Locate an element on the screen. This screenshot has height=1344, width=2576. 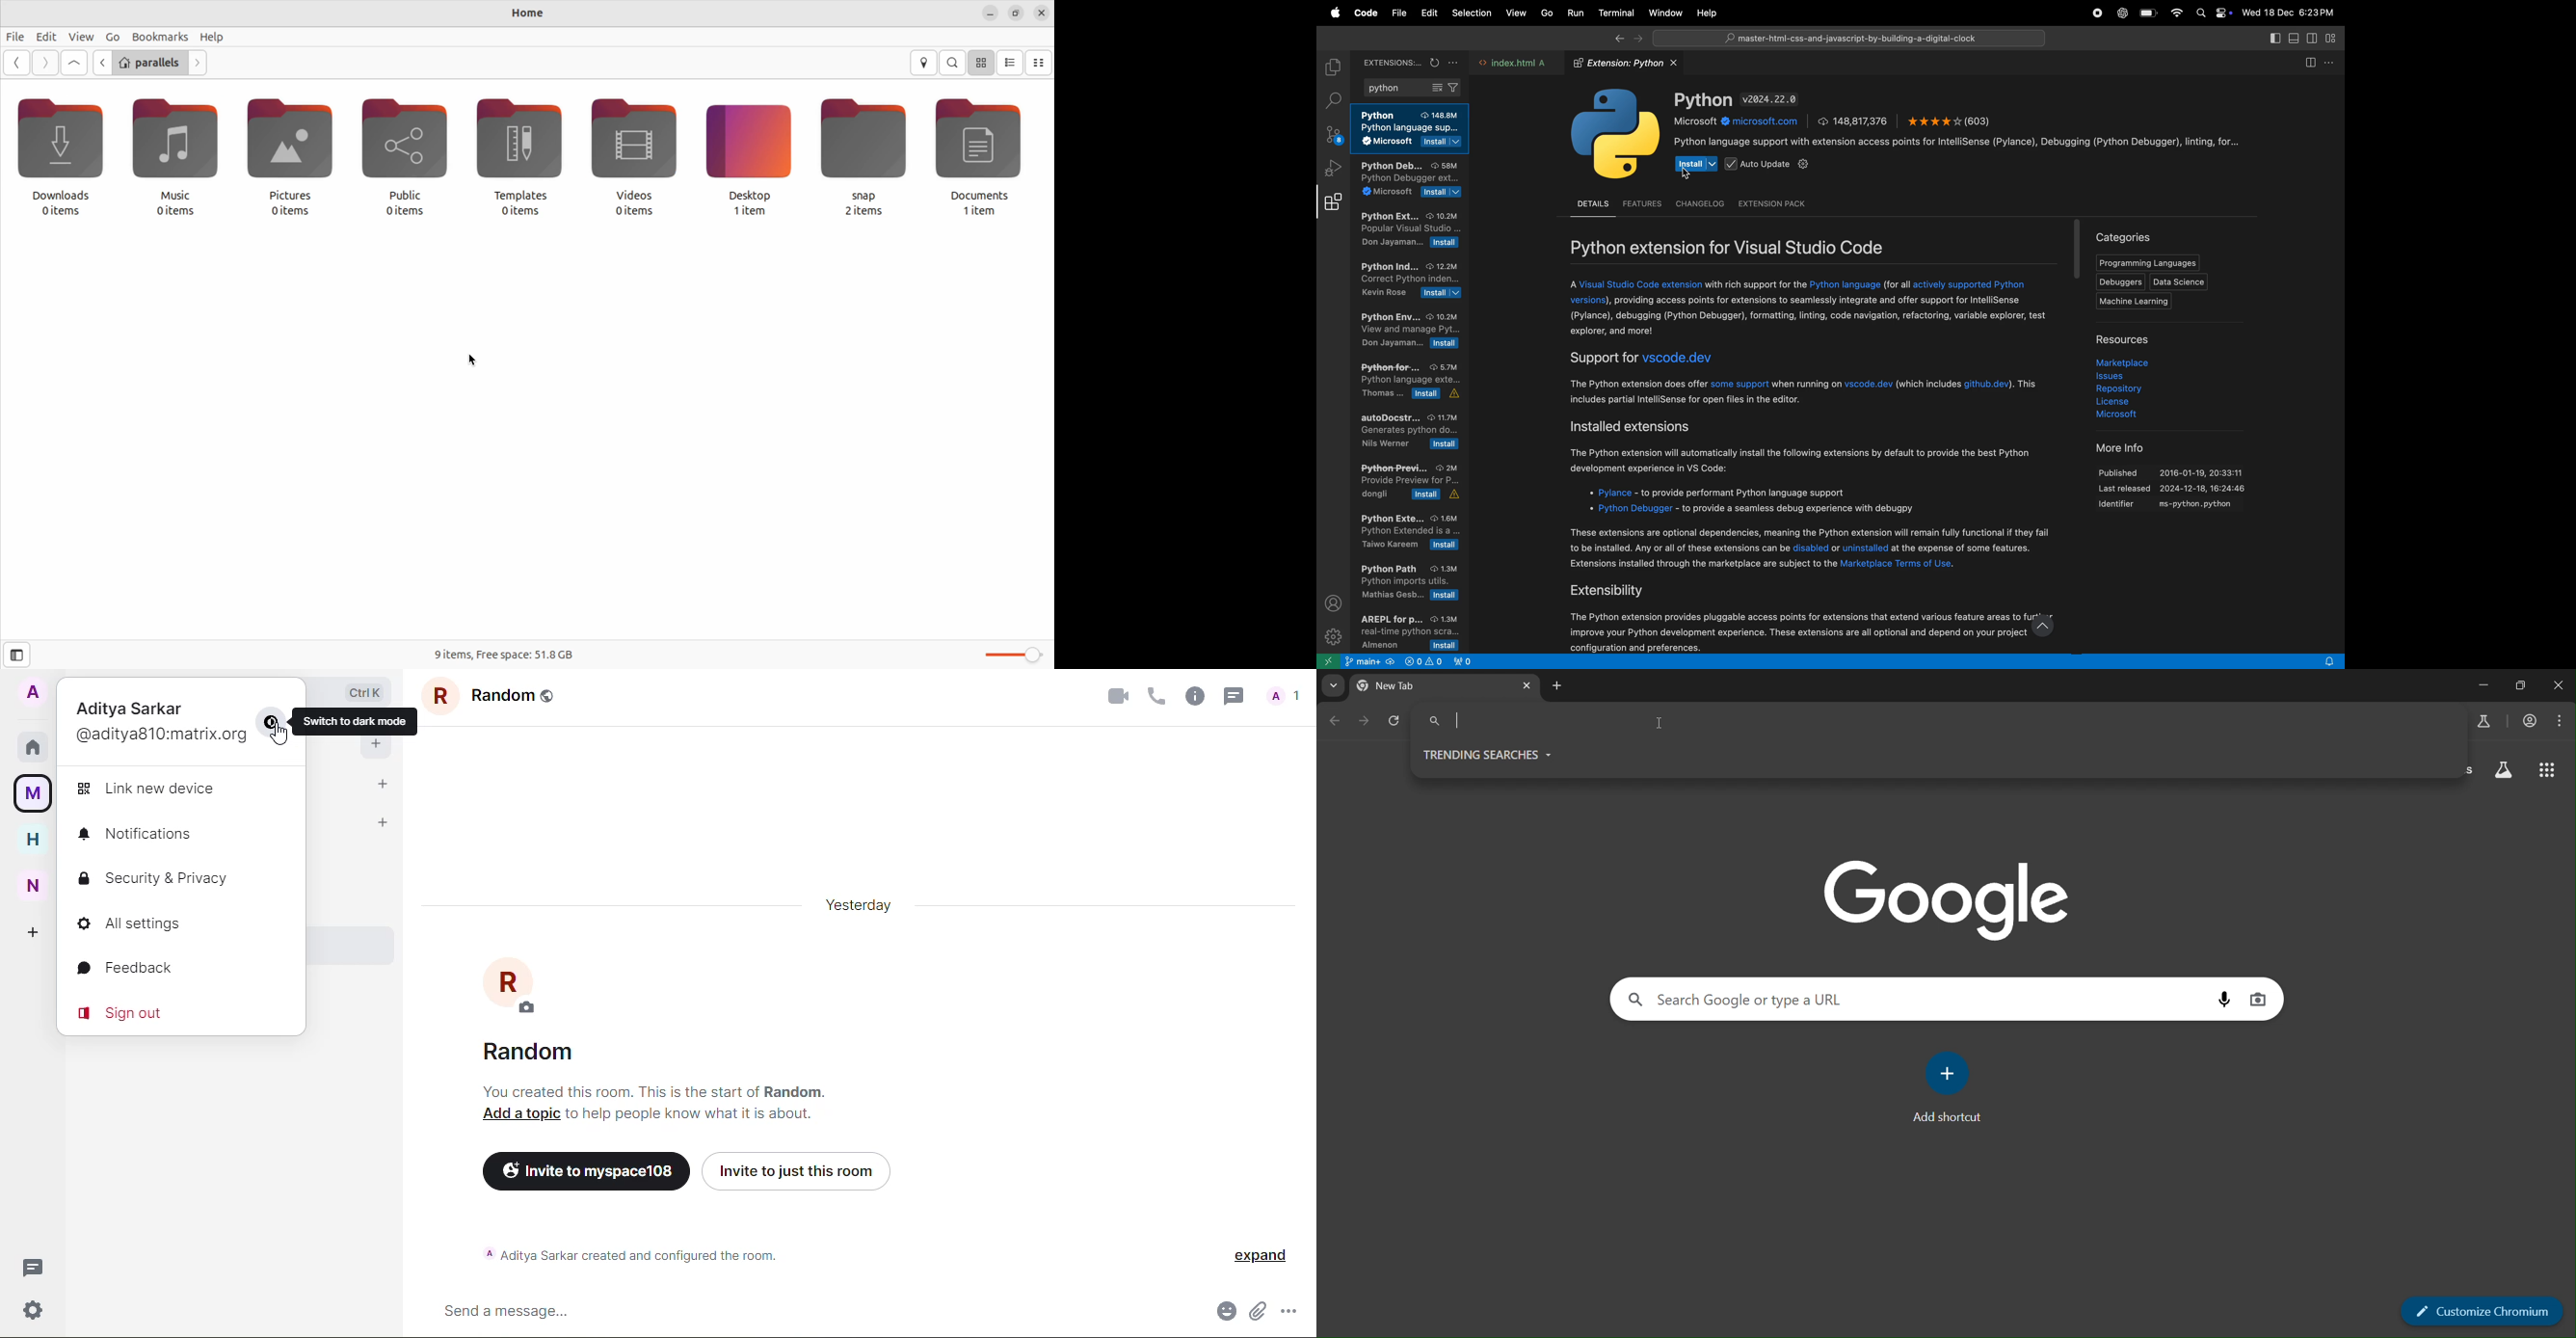
send message is located at coordinates (504, 1312).